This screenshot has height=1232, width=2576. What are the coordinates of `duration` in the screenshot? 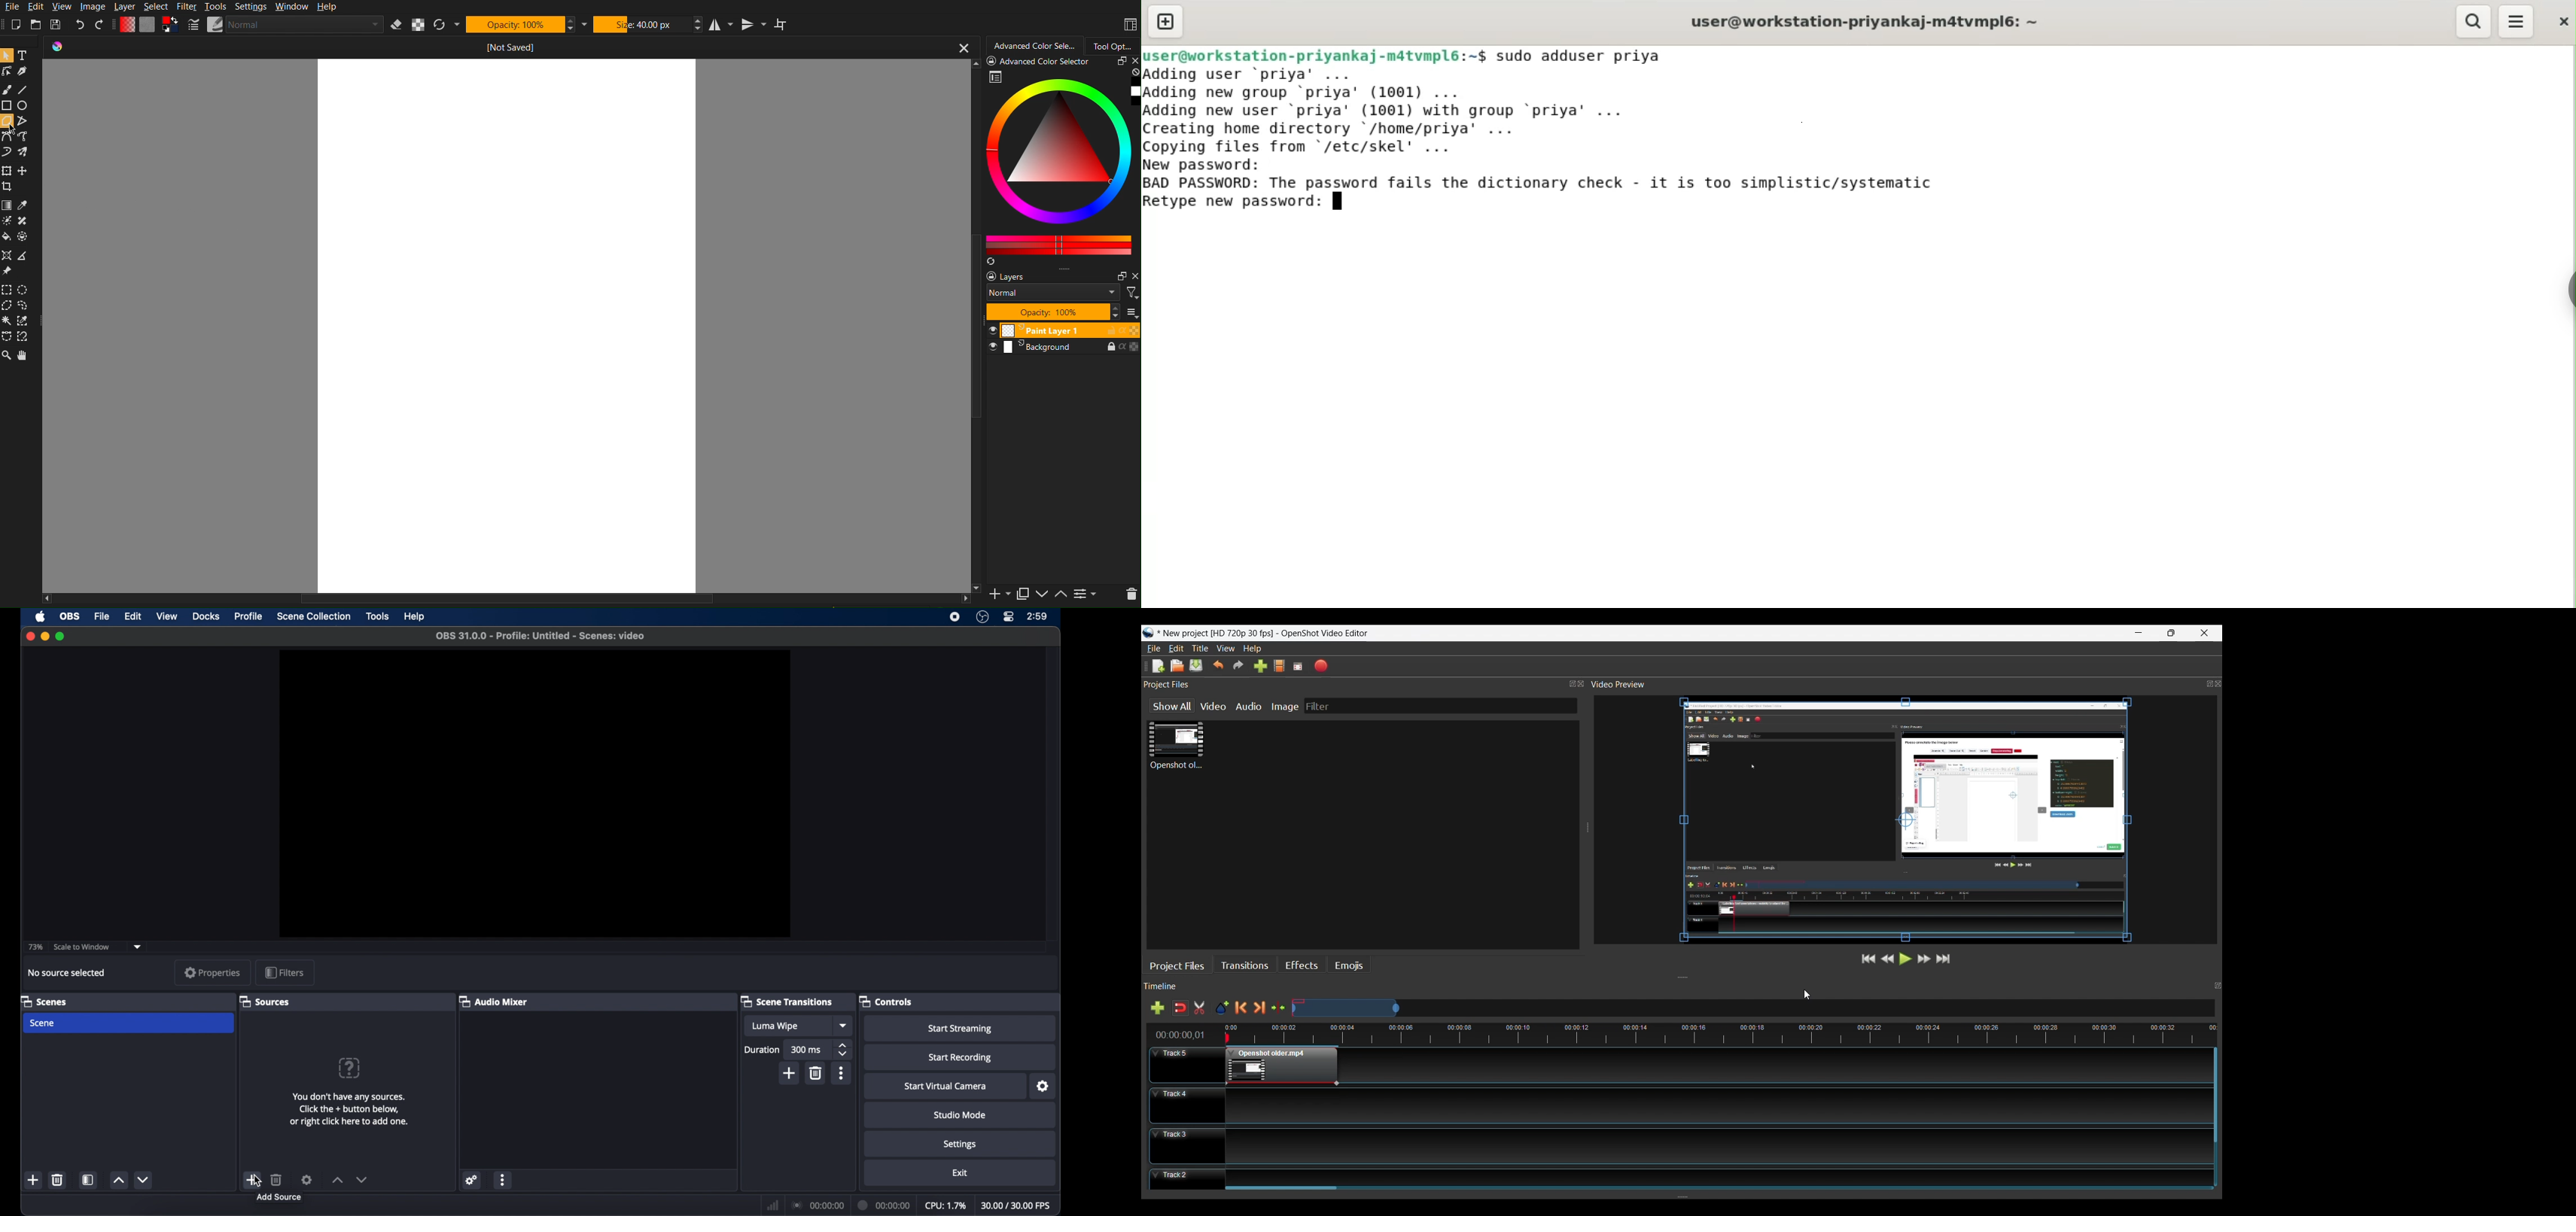 It's located at (763, 1050).